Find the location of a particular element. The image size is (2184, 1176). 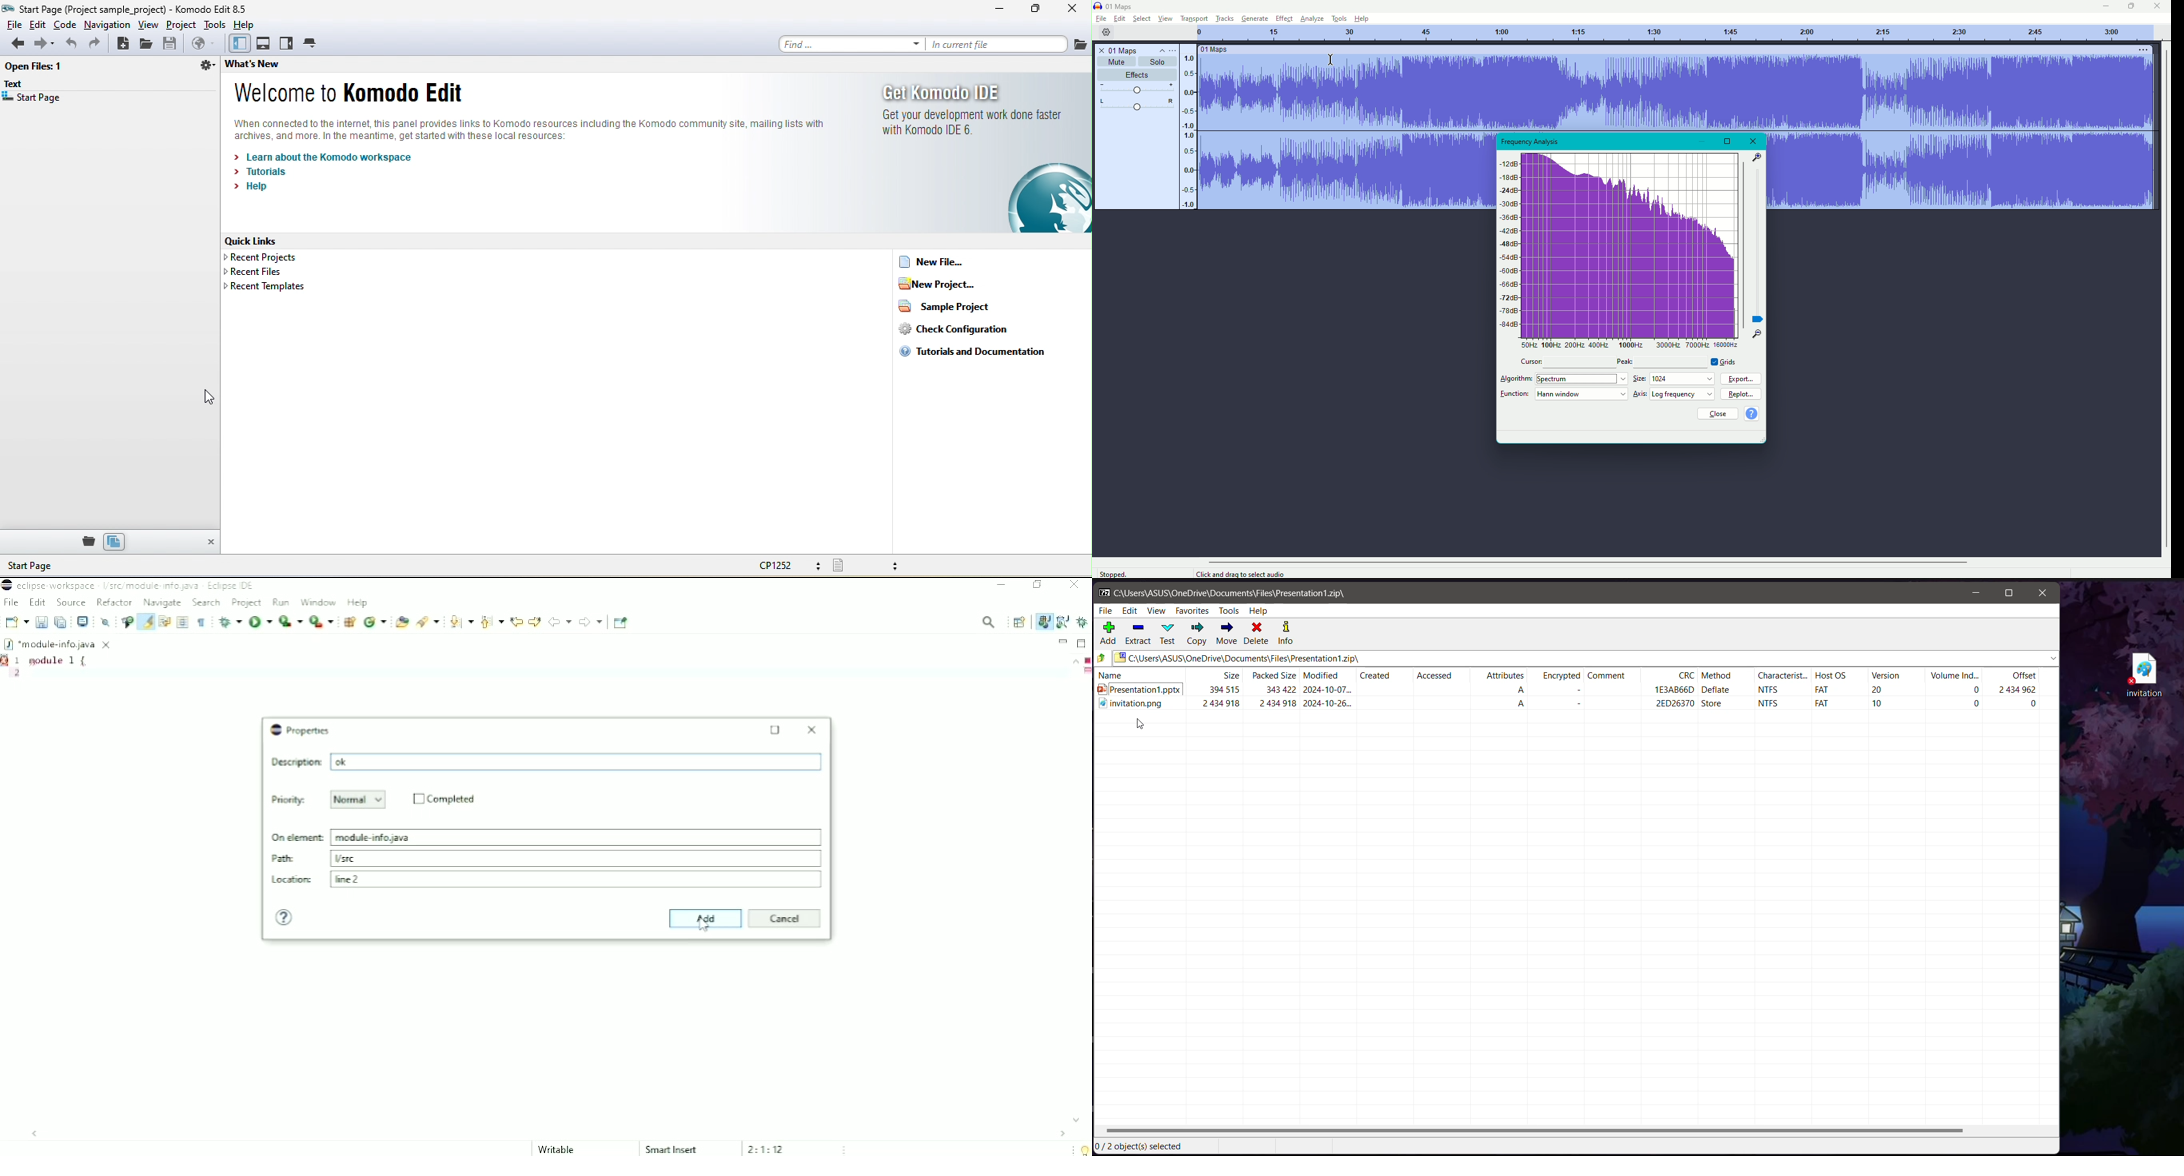

Tracks is located at coordinates (1223, 18).